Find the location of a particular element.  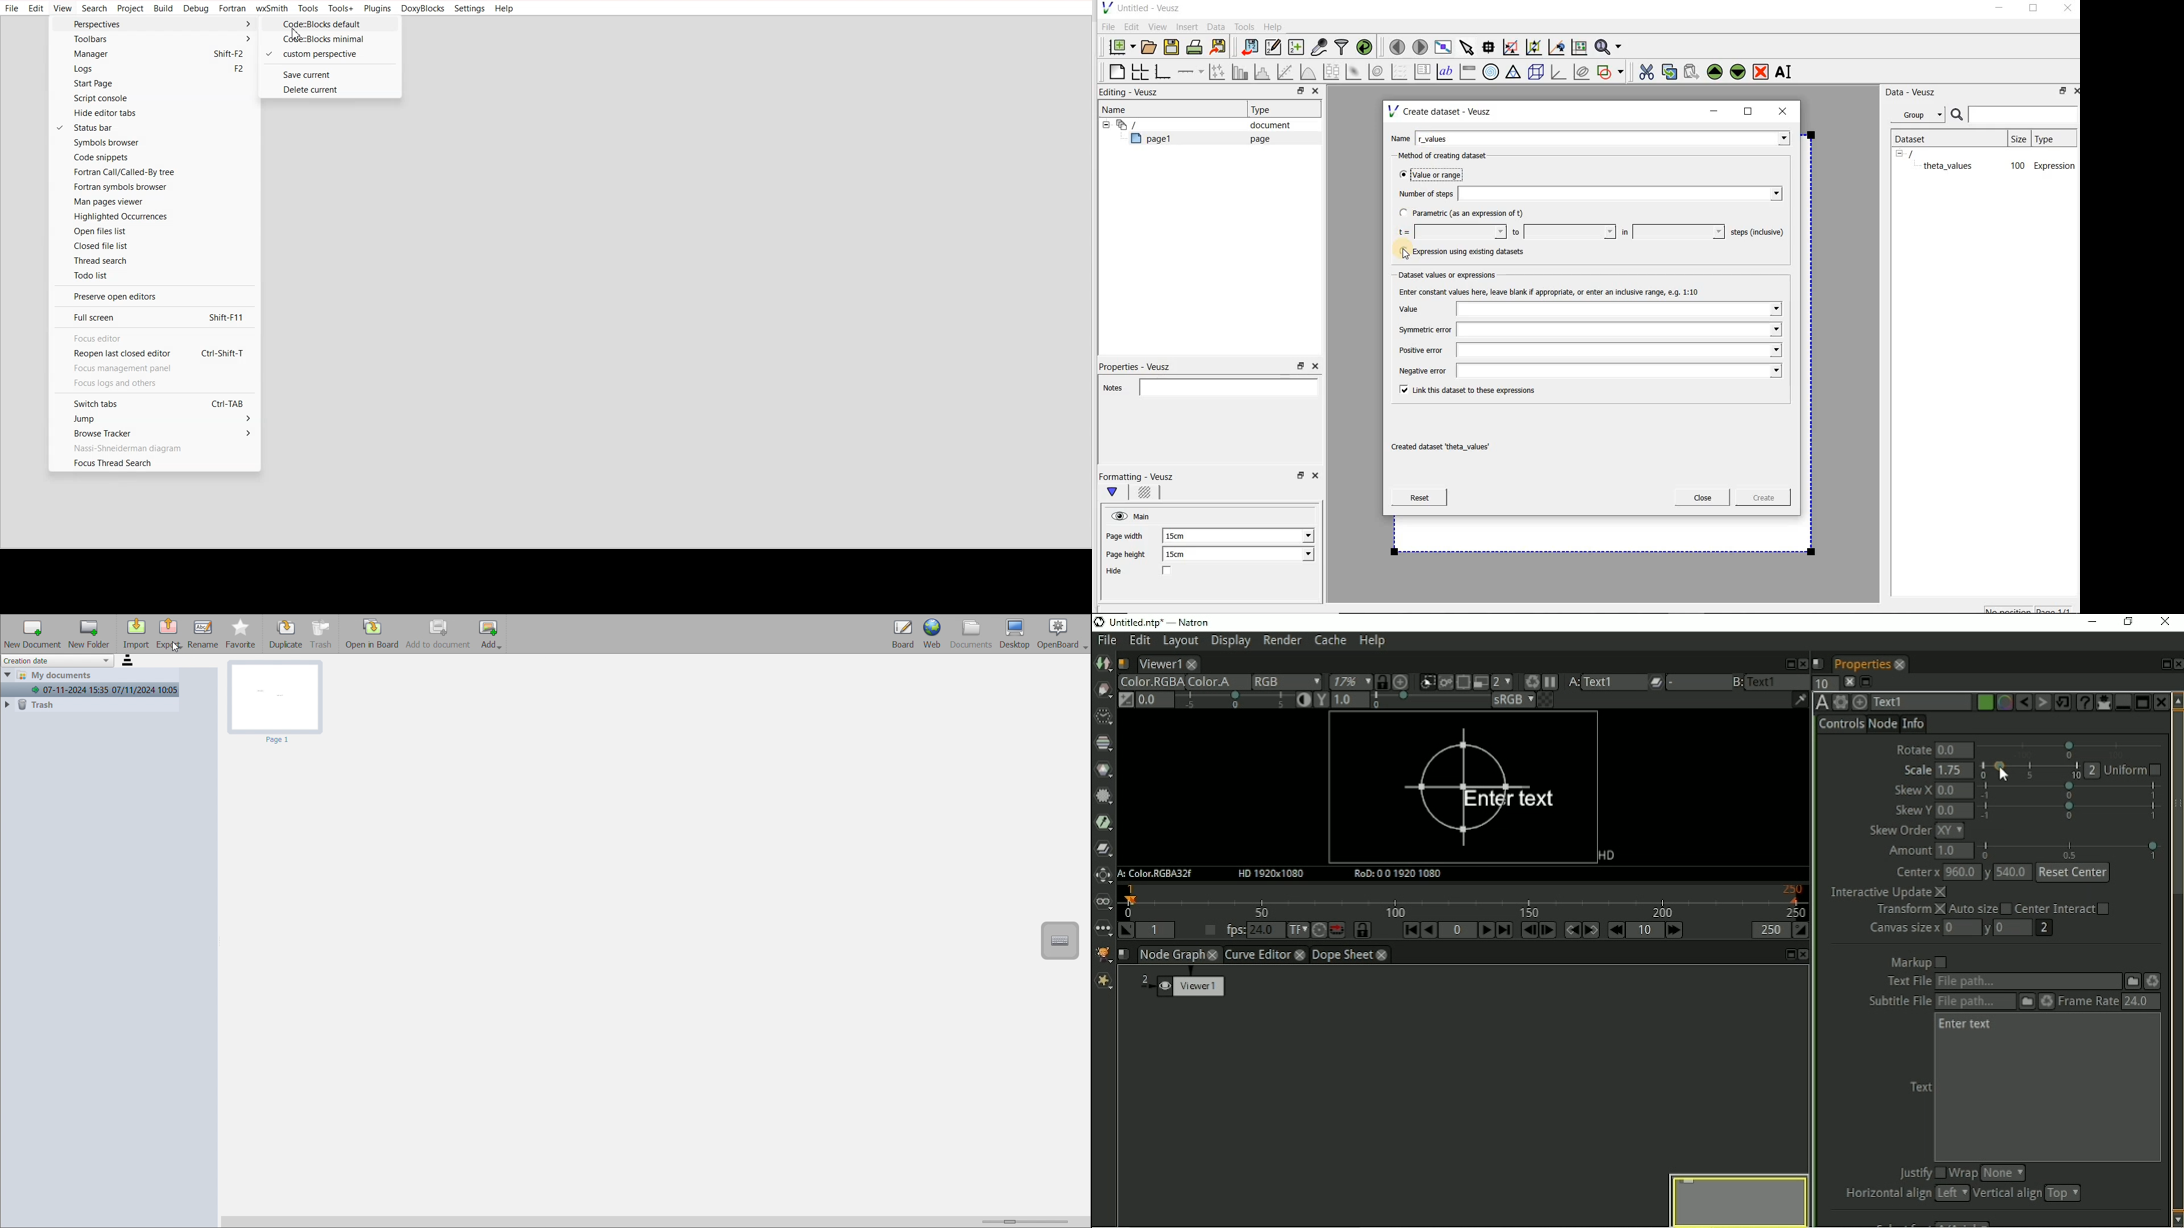

Page width dropdown is located at coordinates (1295, 536).